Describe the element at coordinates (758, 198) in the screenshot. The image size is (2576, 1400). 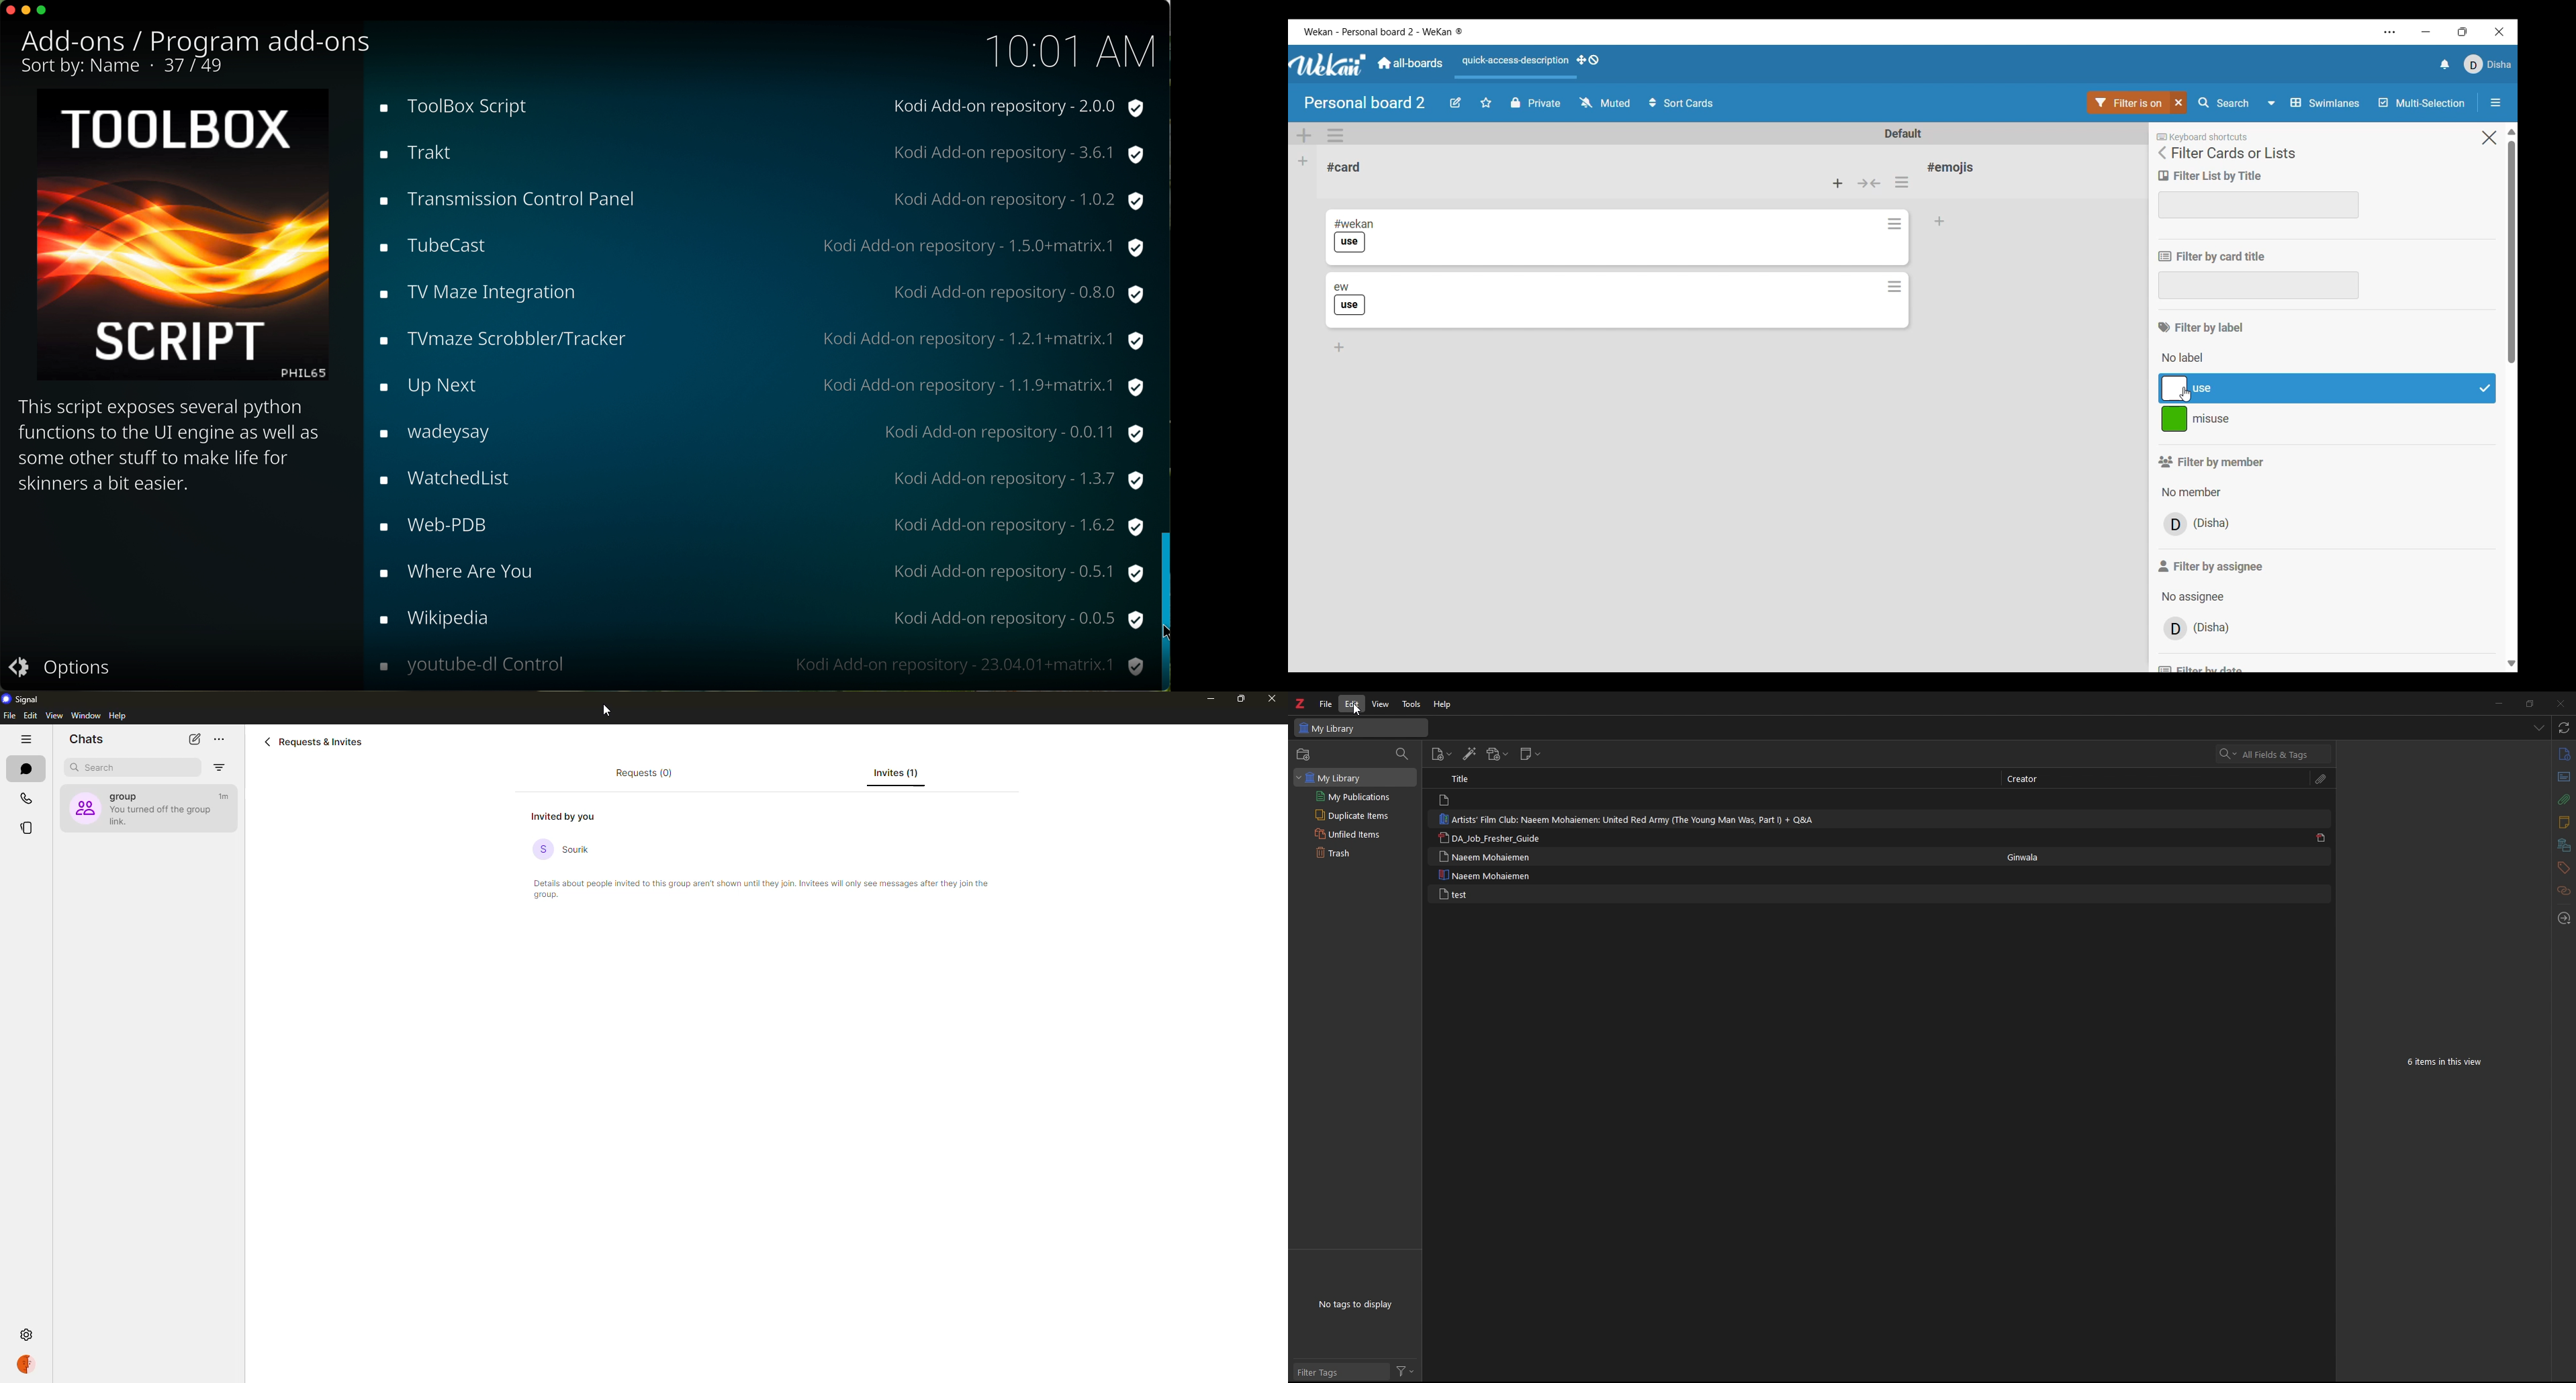
I see `transmission control panel` at that location.